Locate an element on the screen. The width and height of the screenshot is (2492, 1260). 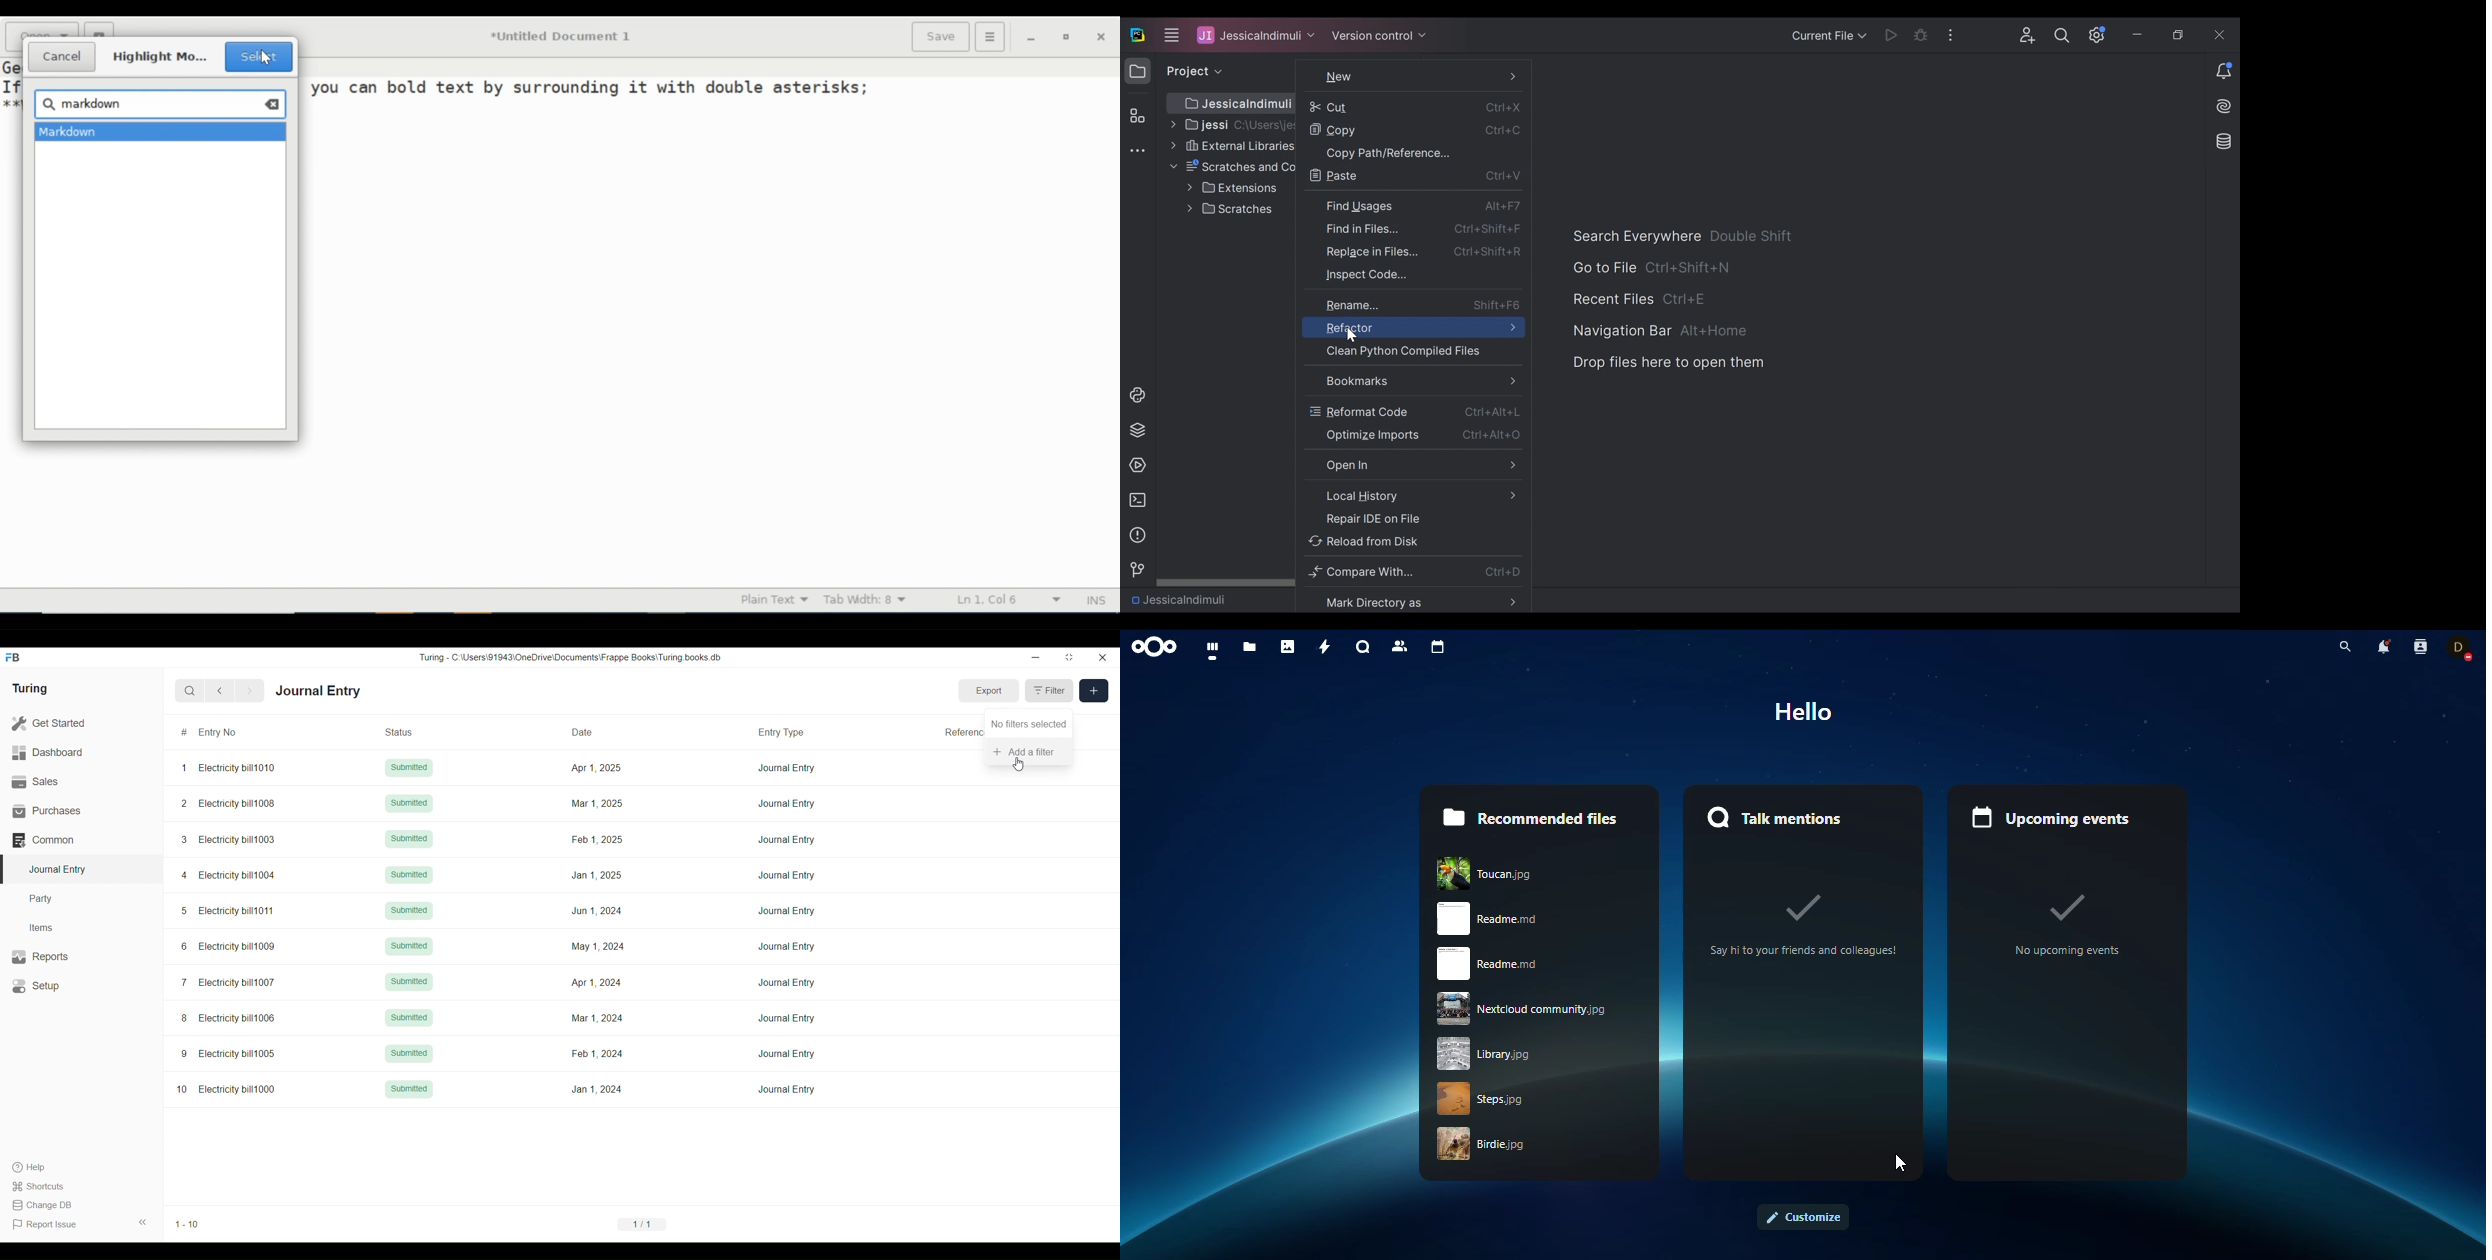
notifications is located at coordinates (2383, 646).